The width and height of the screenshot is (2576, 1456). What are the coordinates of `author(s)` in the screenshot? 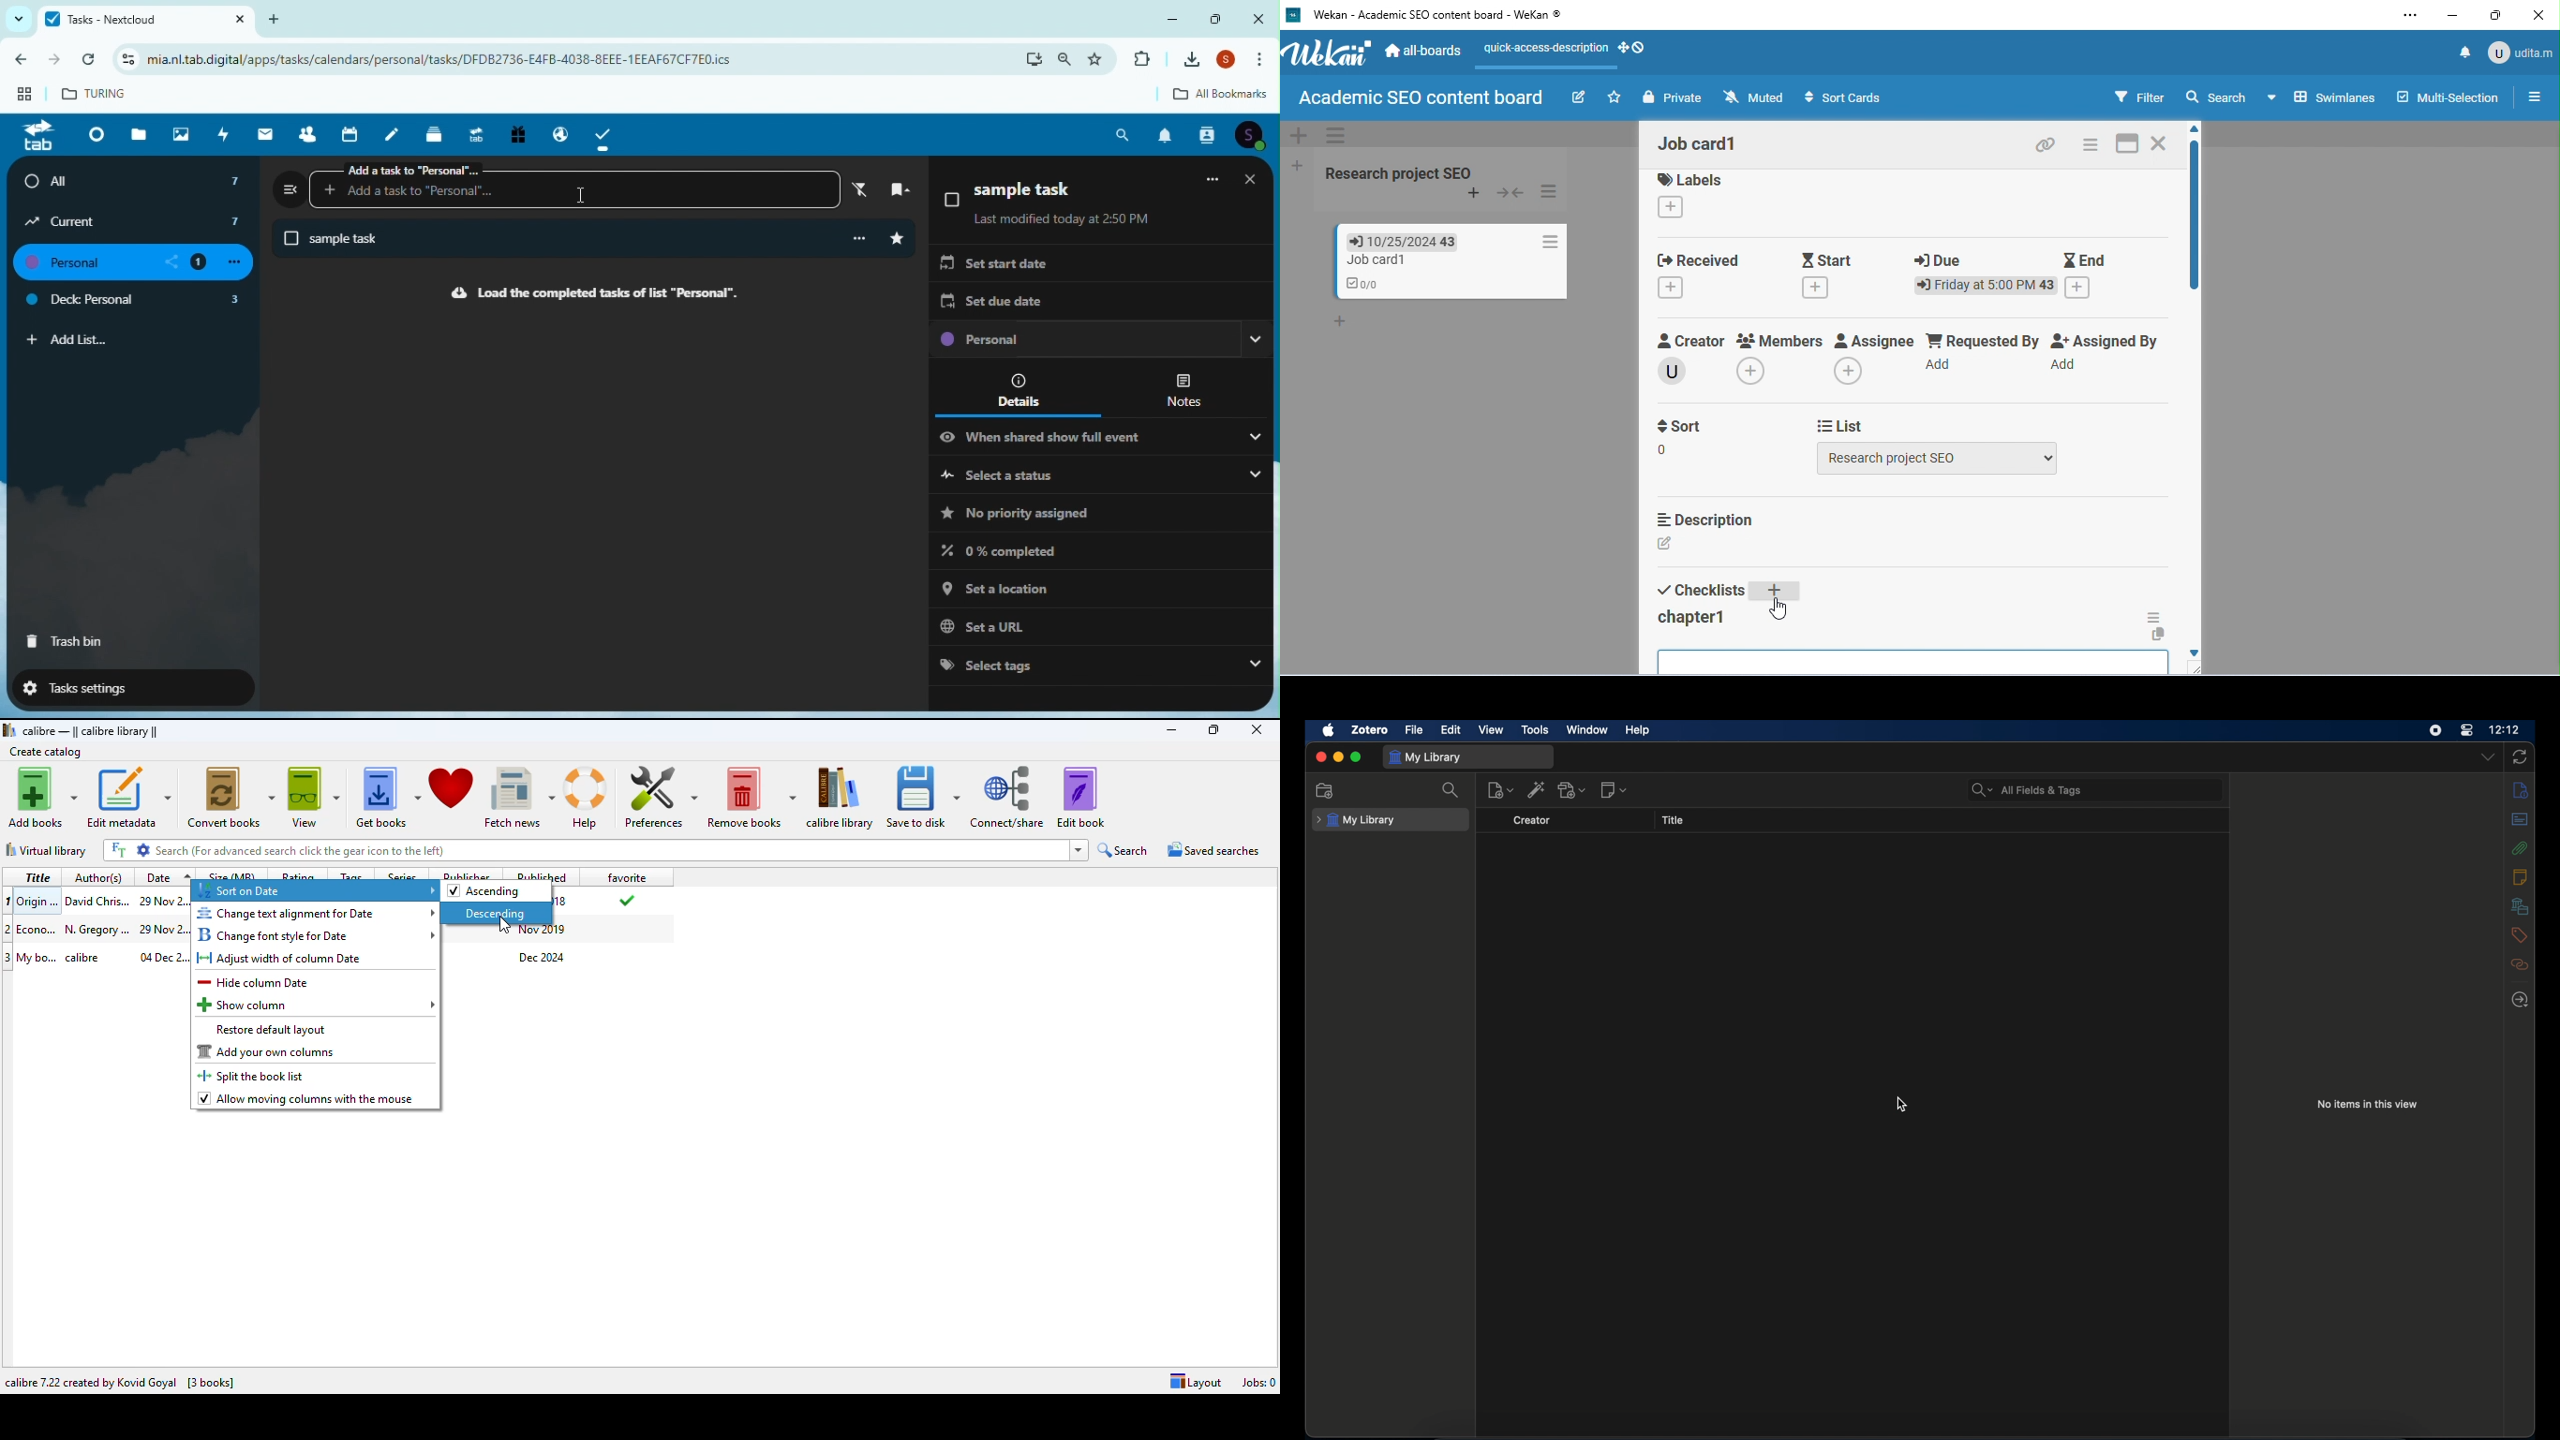 It's located at (101, 877).